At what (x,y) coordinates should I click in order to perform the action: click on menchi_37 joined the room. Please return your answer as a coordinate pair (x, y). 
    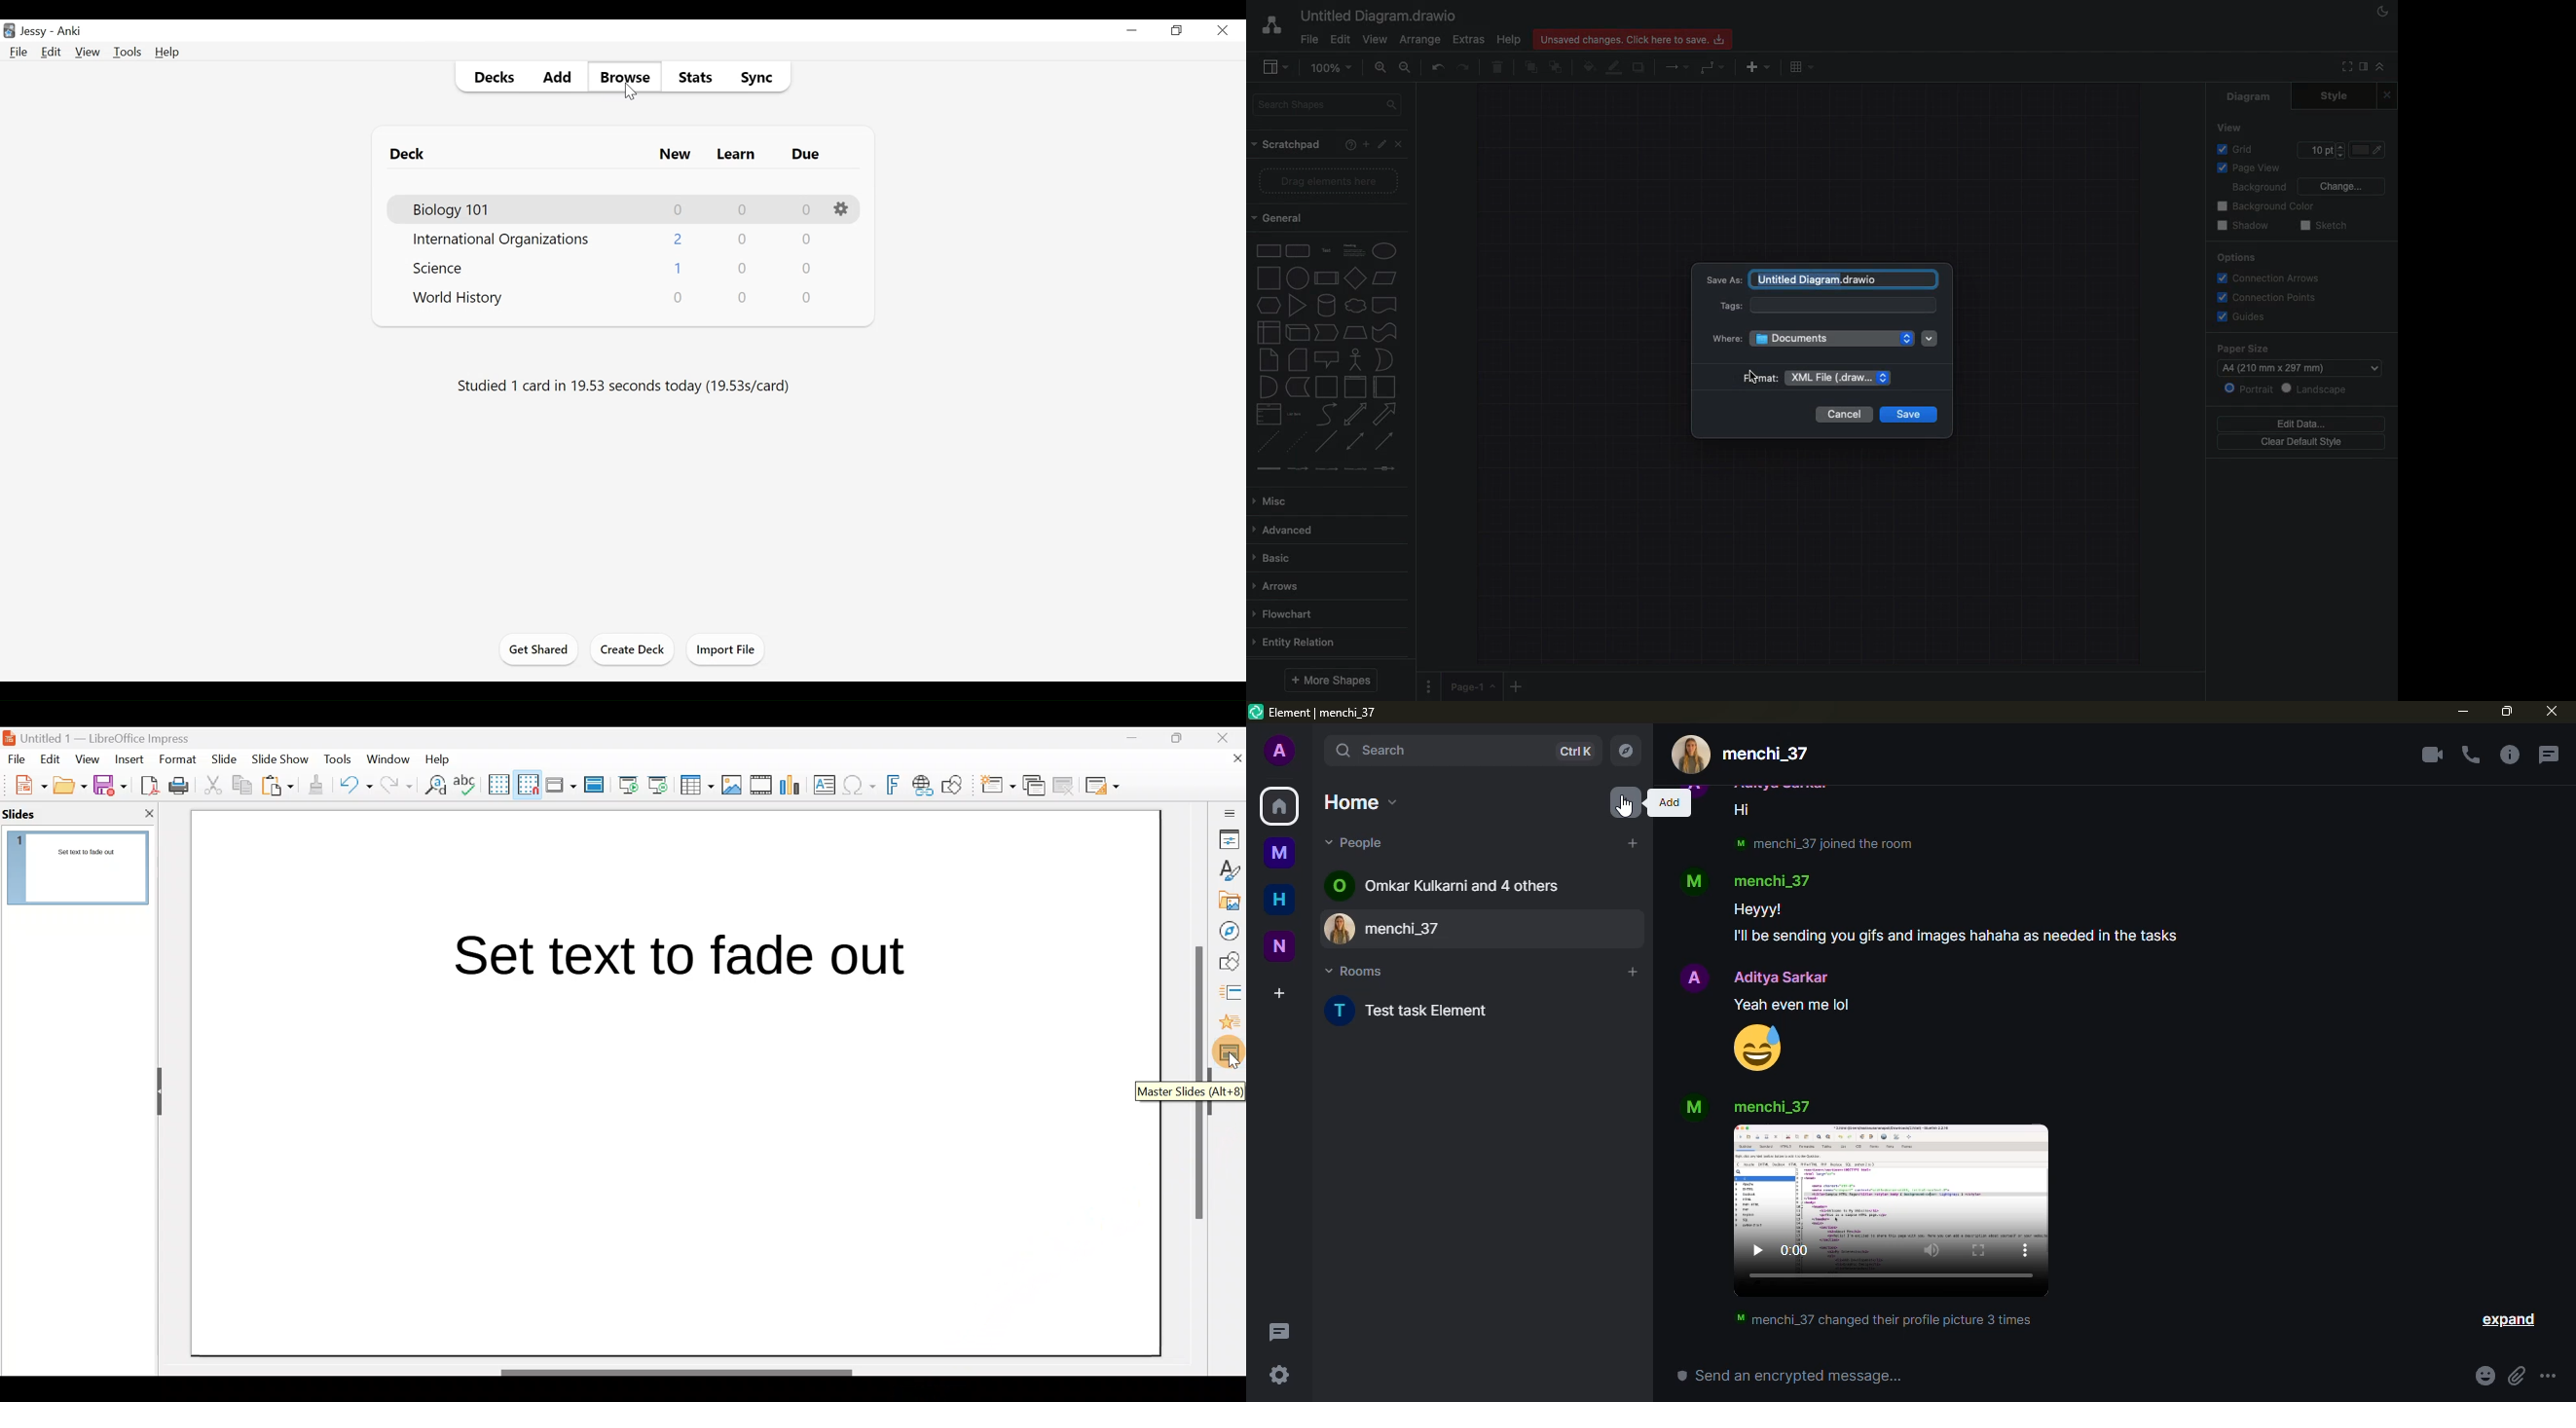
    Looking at the image, I should click on (1824, 844).